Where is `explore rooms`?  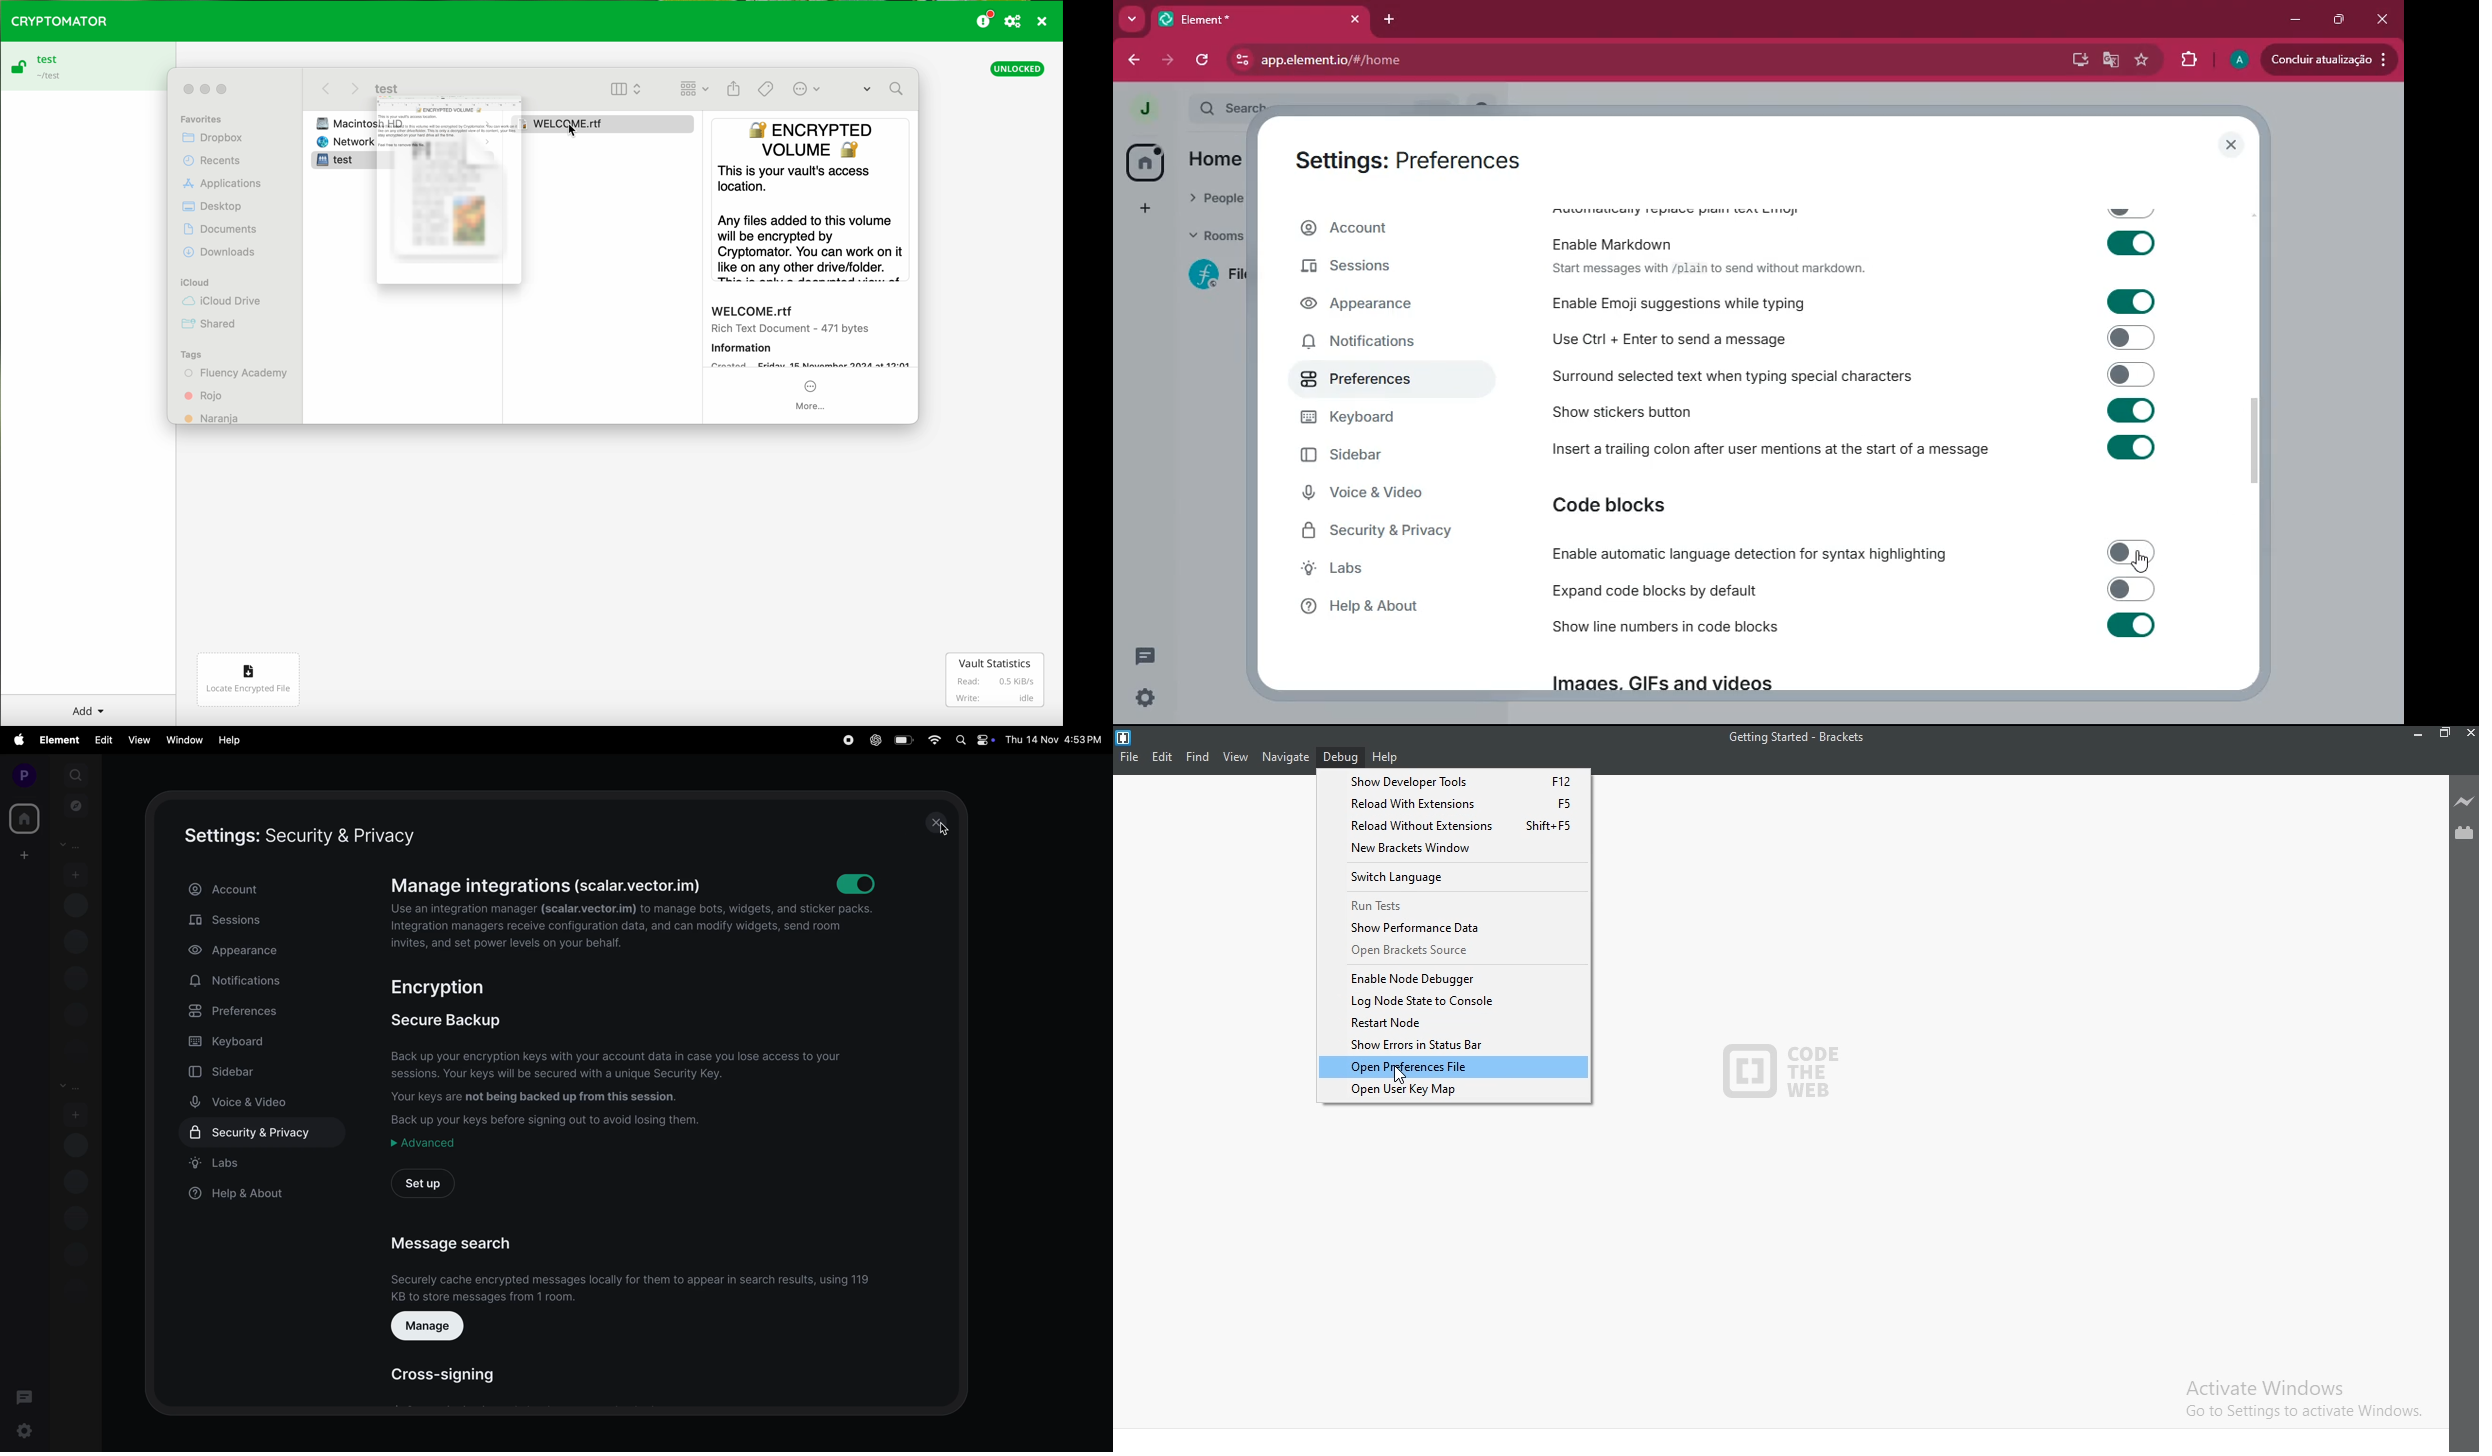
explore rooms is located at coordinates (78, 808).